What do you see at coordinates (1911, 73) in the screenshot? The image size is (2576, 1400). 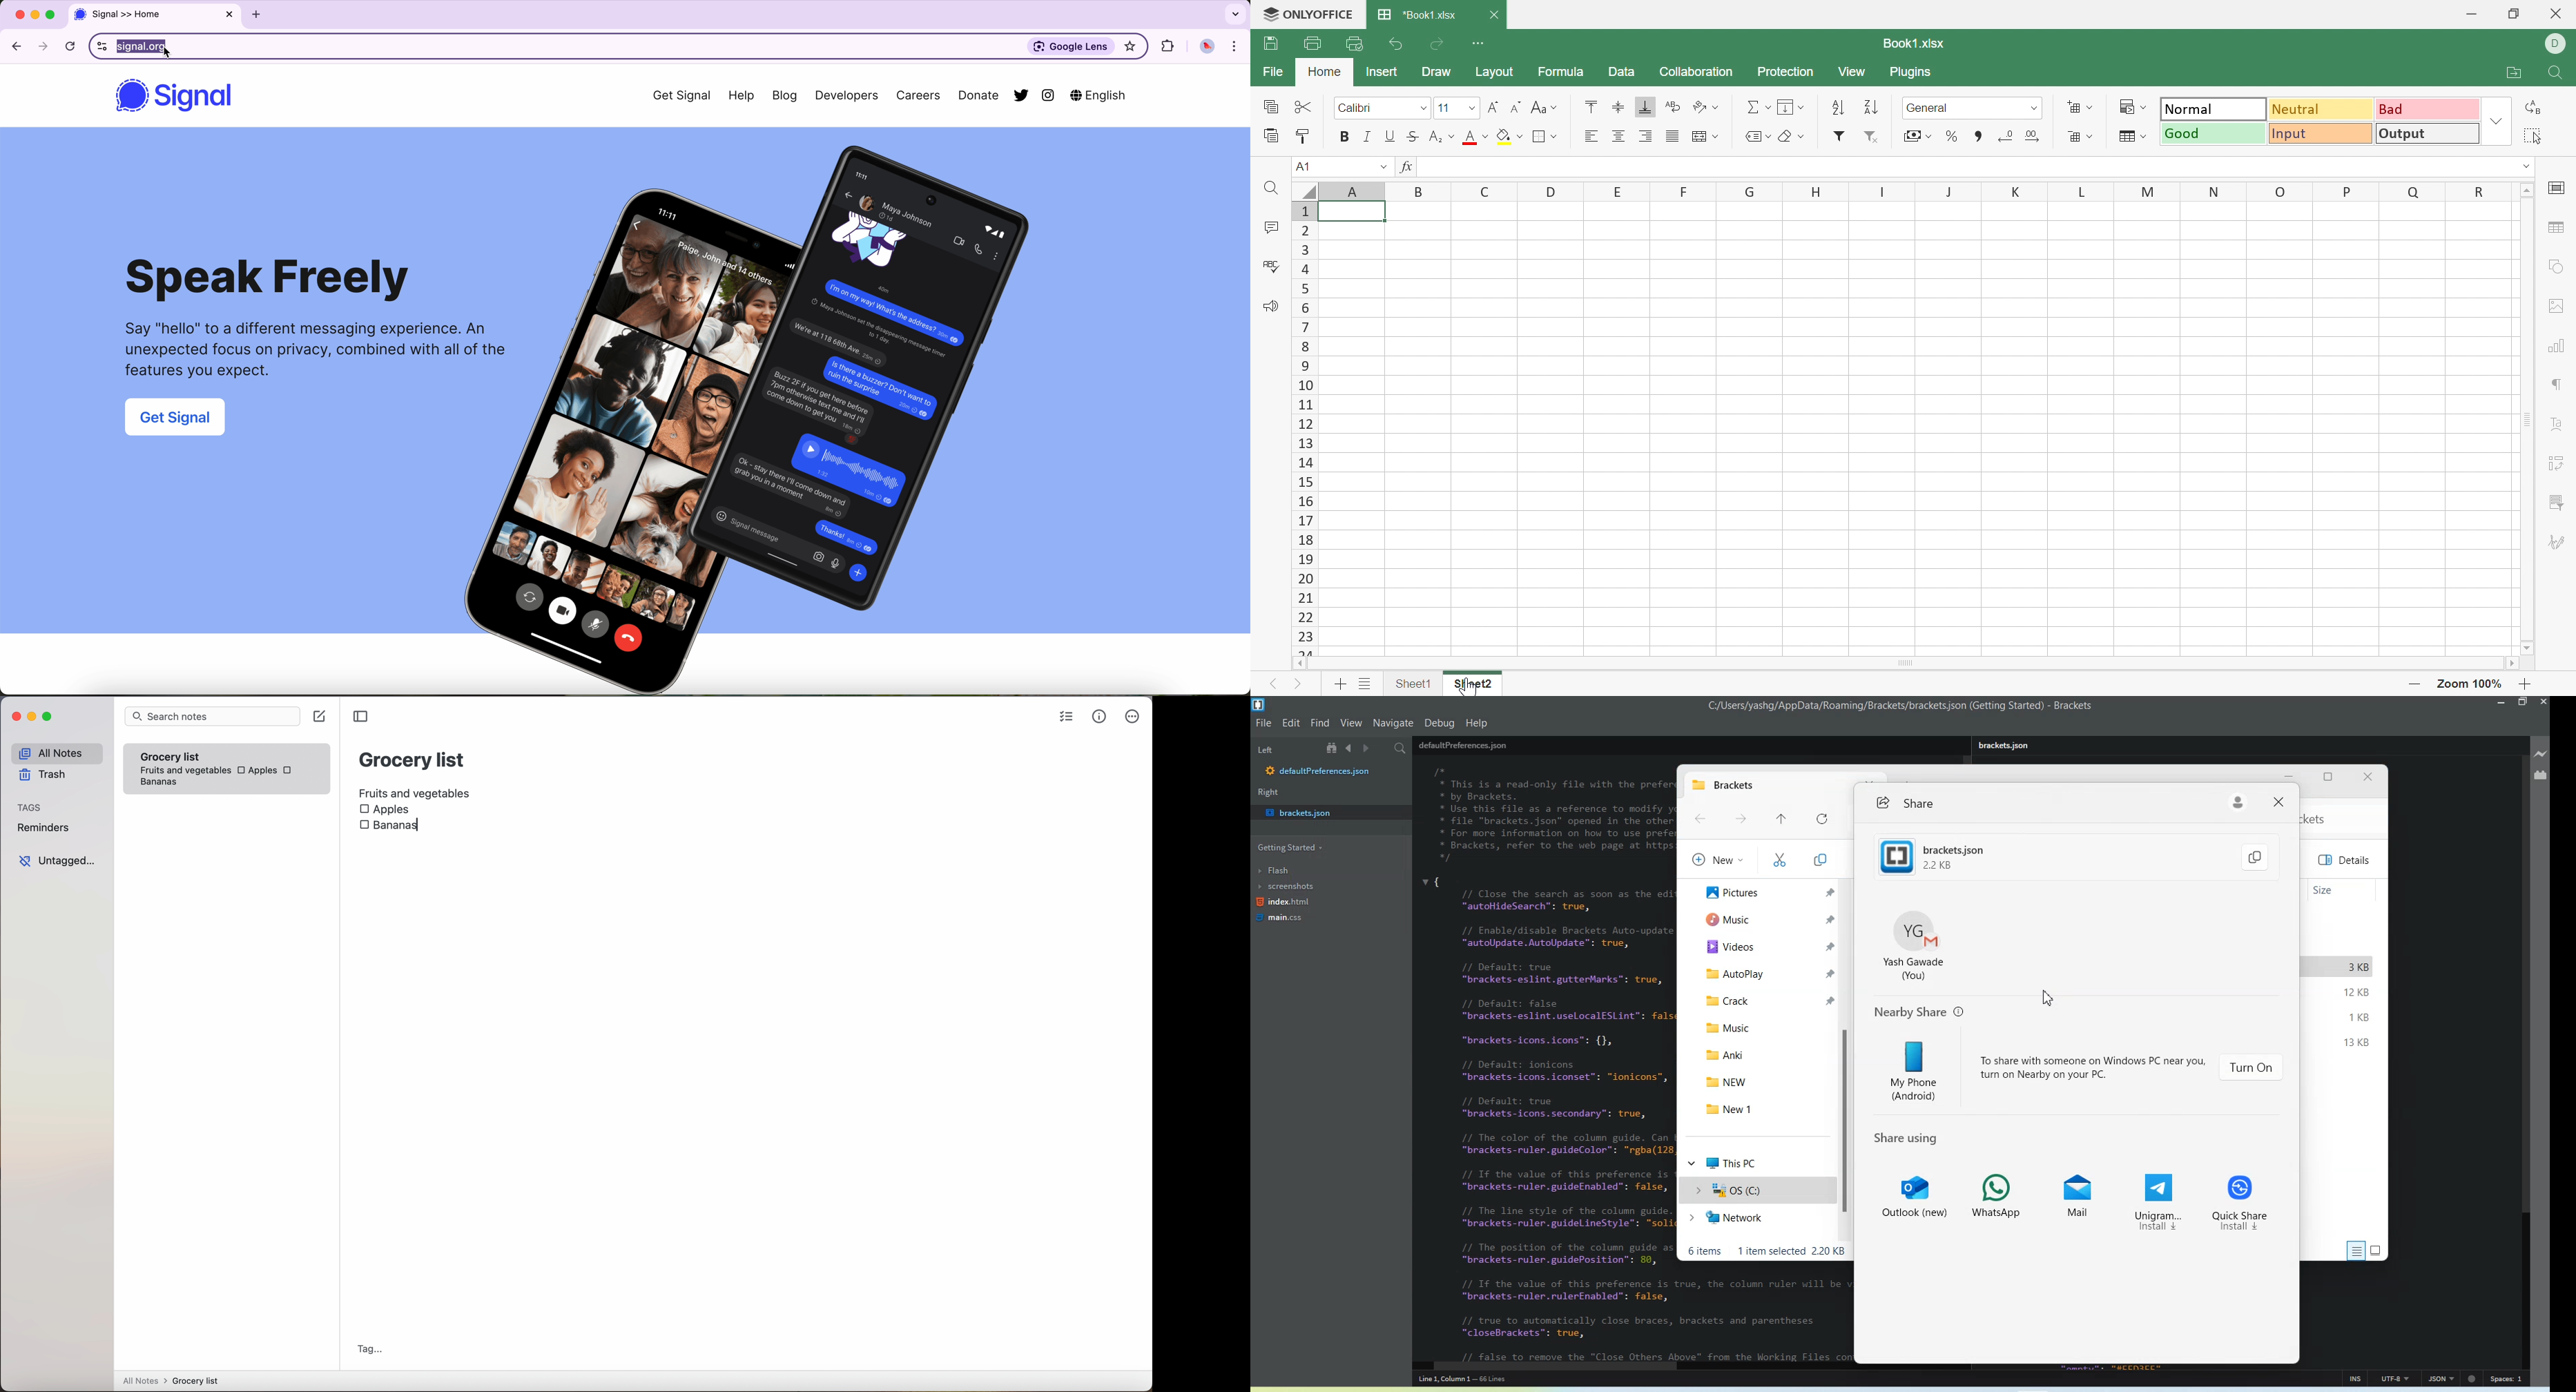 I see `Plugins` at bounding box center [1911, 73].